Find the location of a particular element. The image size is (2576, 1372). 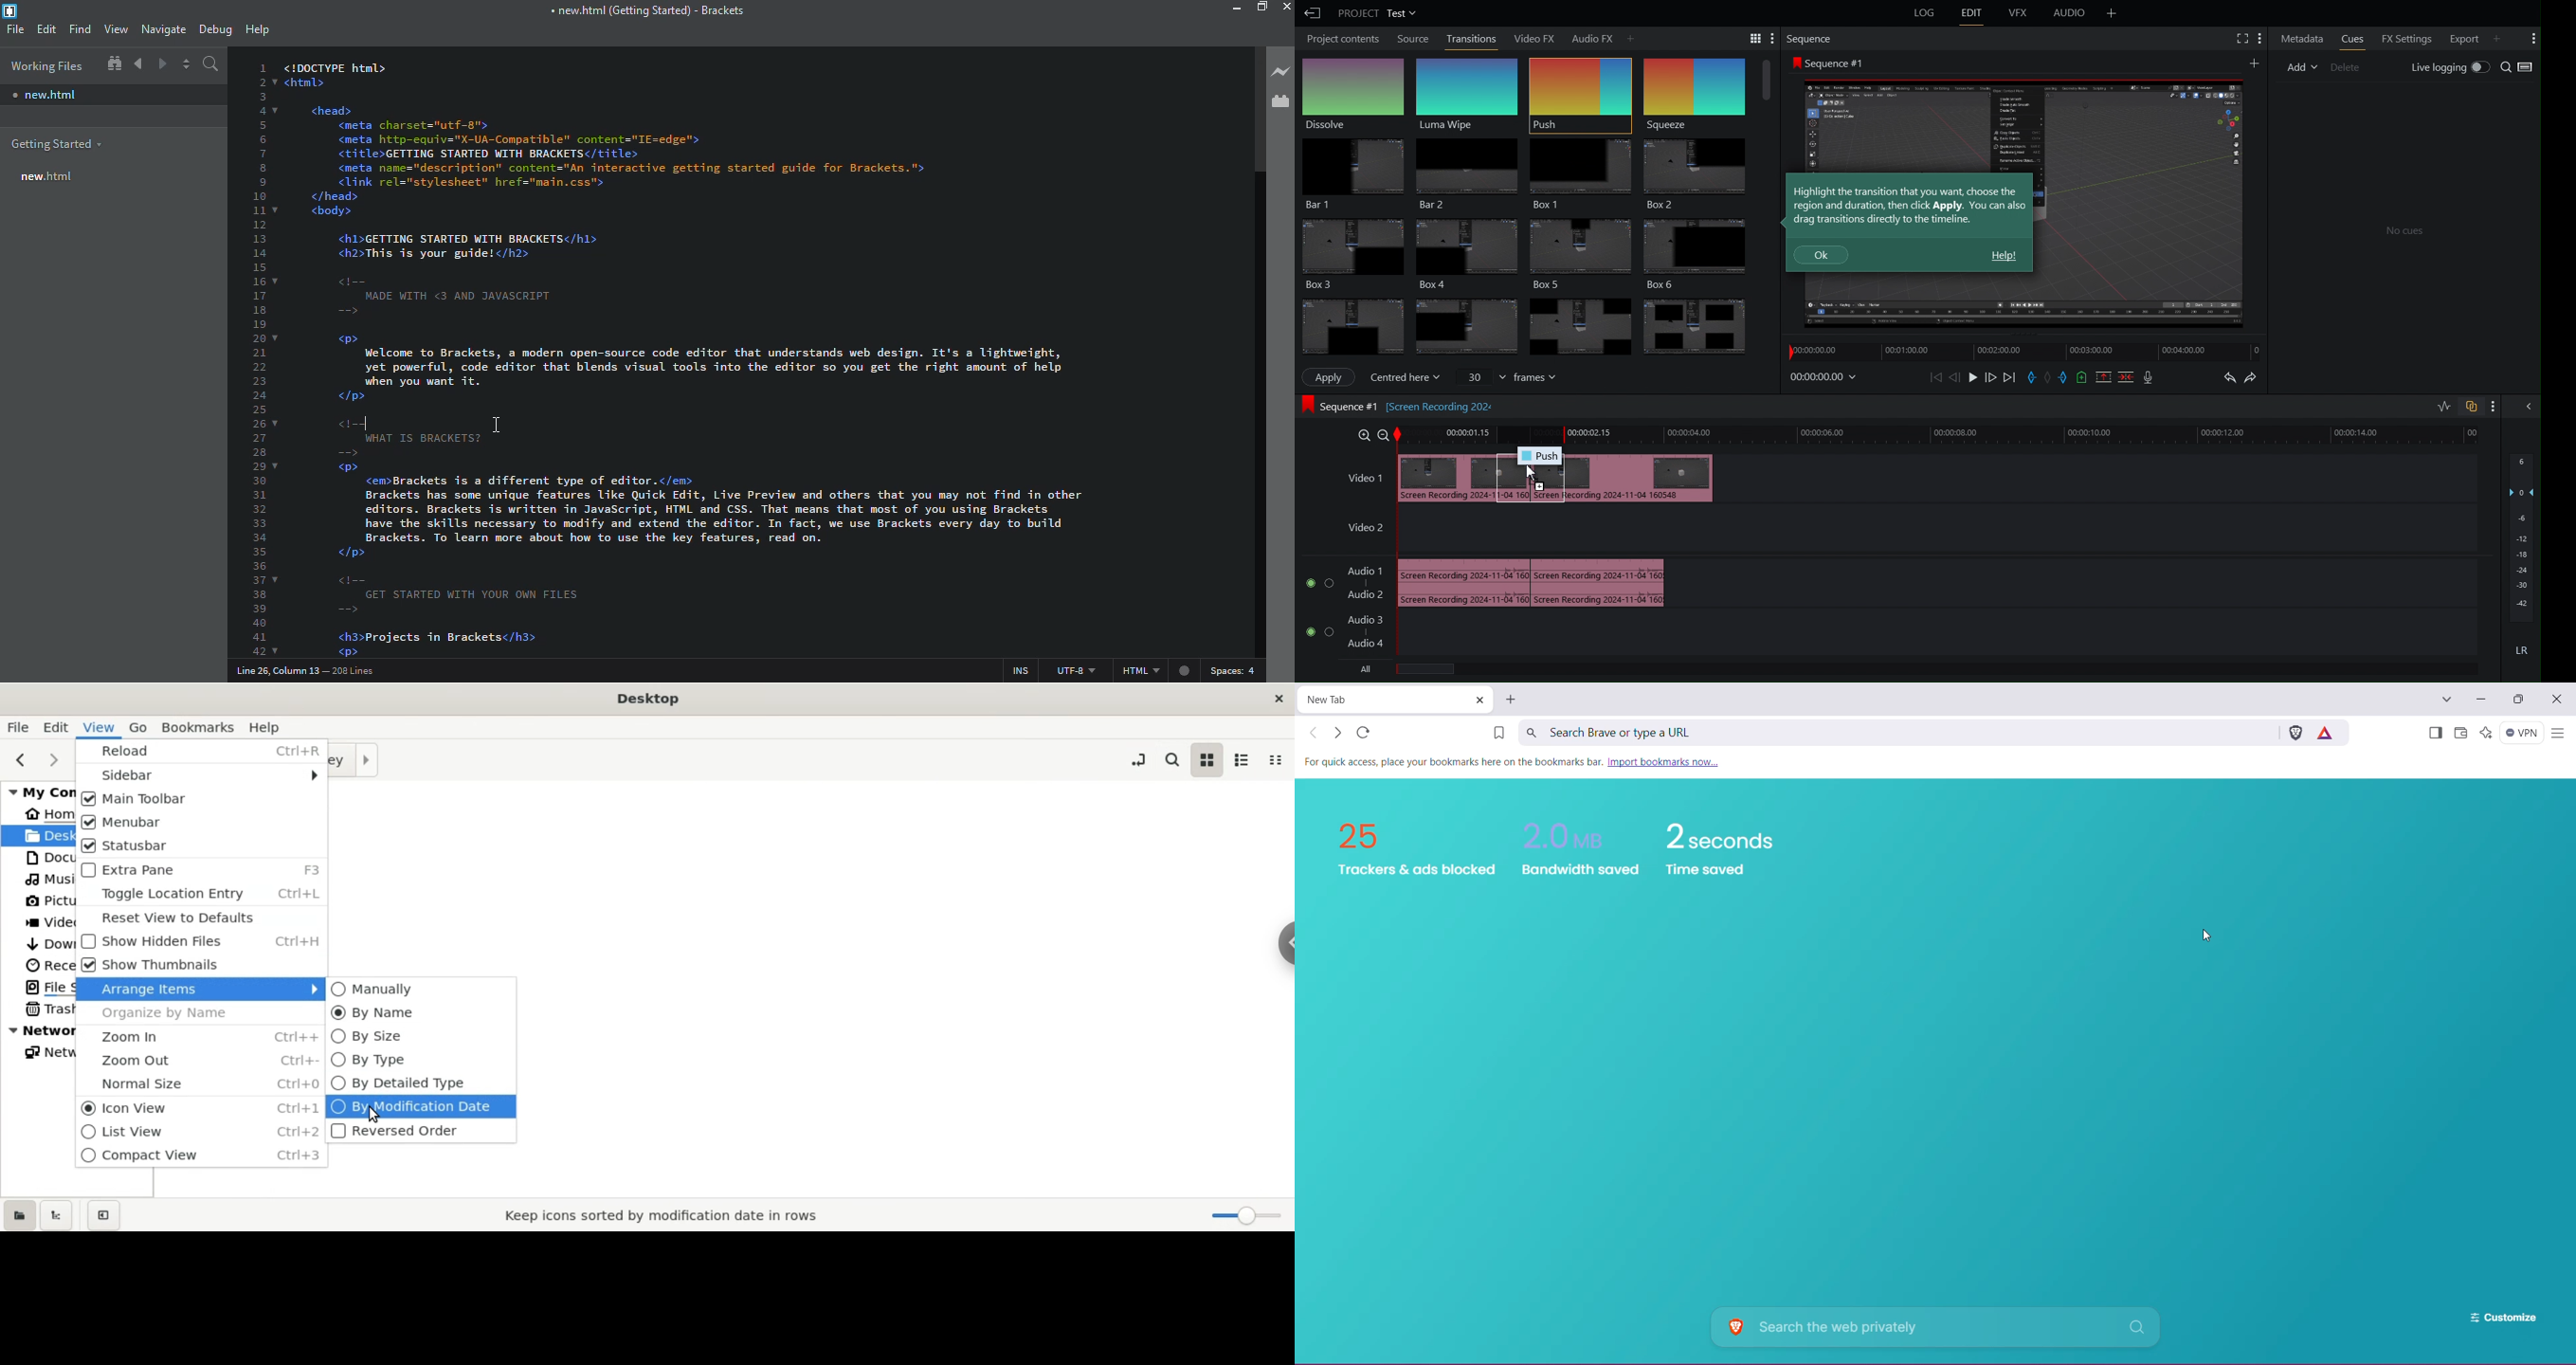

navigate is located at coordinates (162, 29).